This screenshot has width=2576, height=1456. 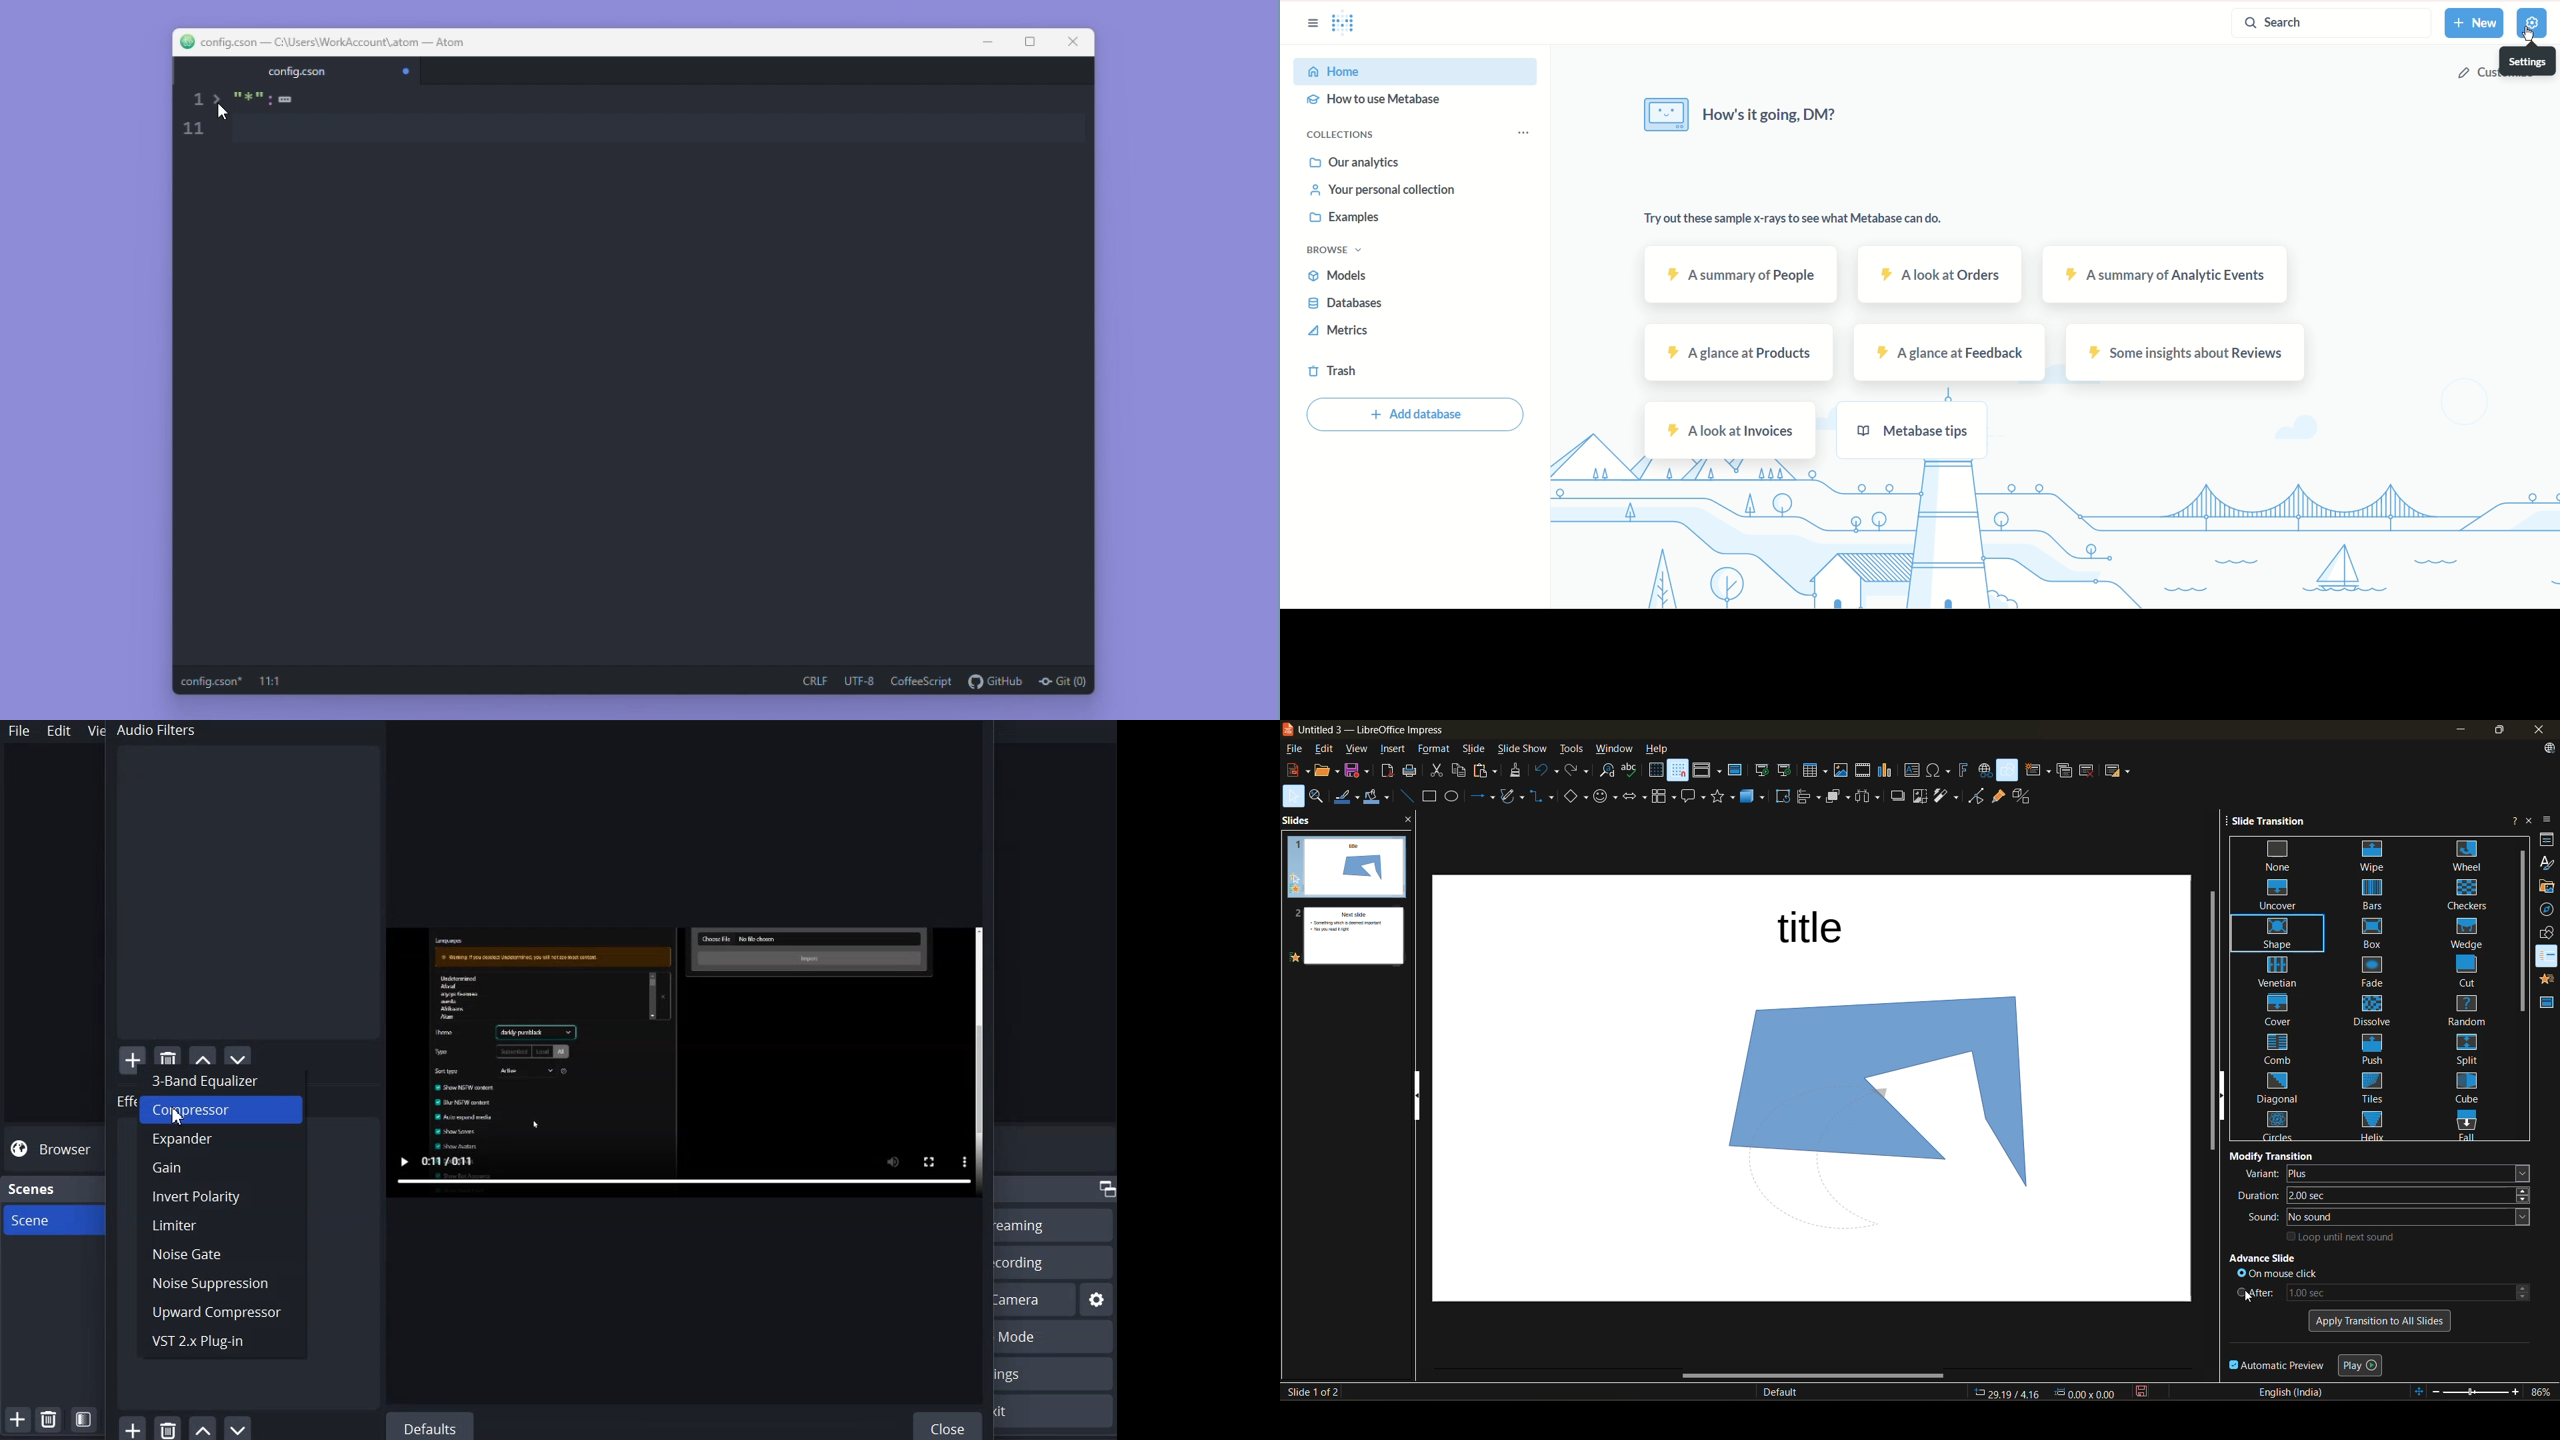 What do you see at coordinates (2224, 1096) in the screenshot?
I see `hide` at bounding box center [2224, 1096].